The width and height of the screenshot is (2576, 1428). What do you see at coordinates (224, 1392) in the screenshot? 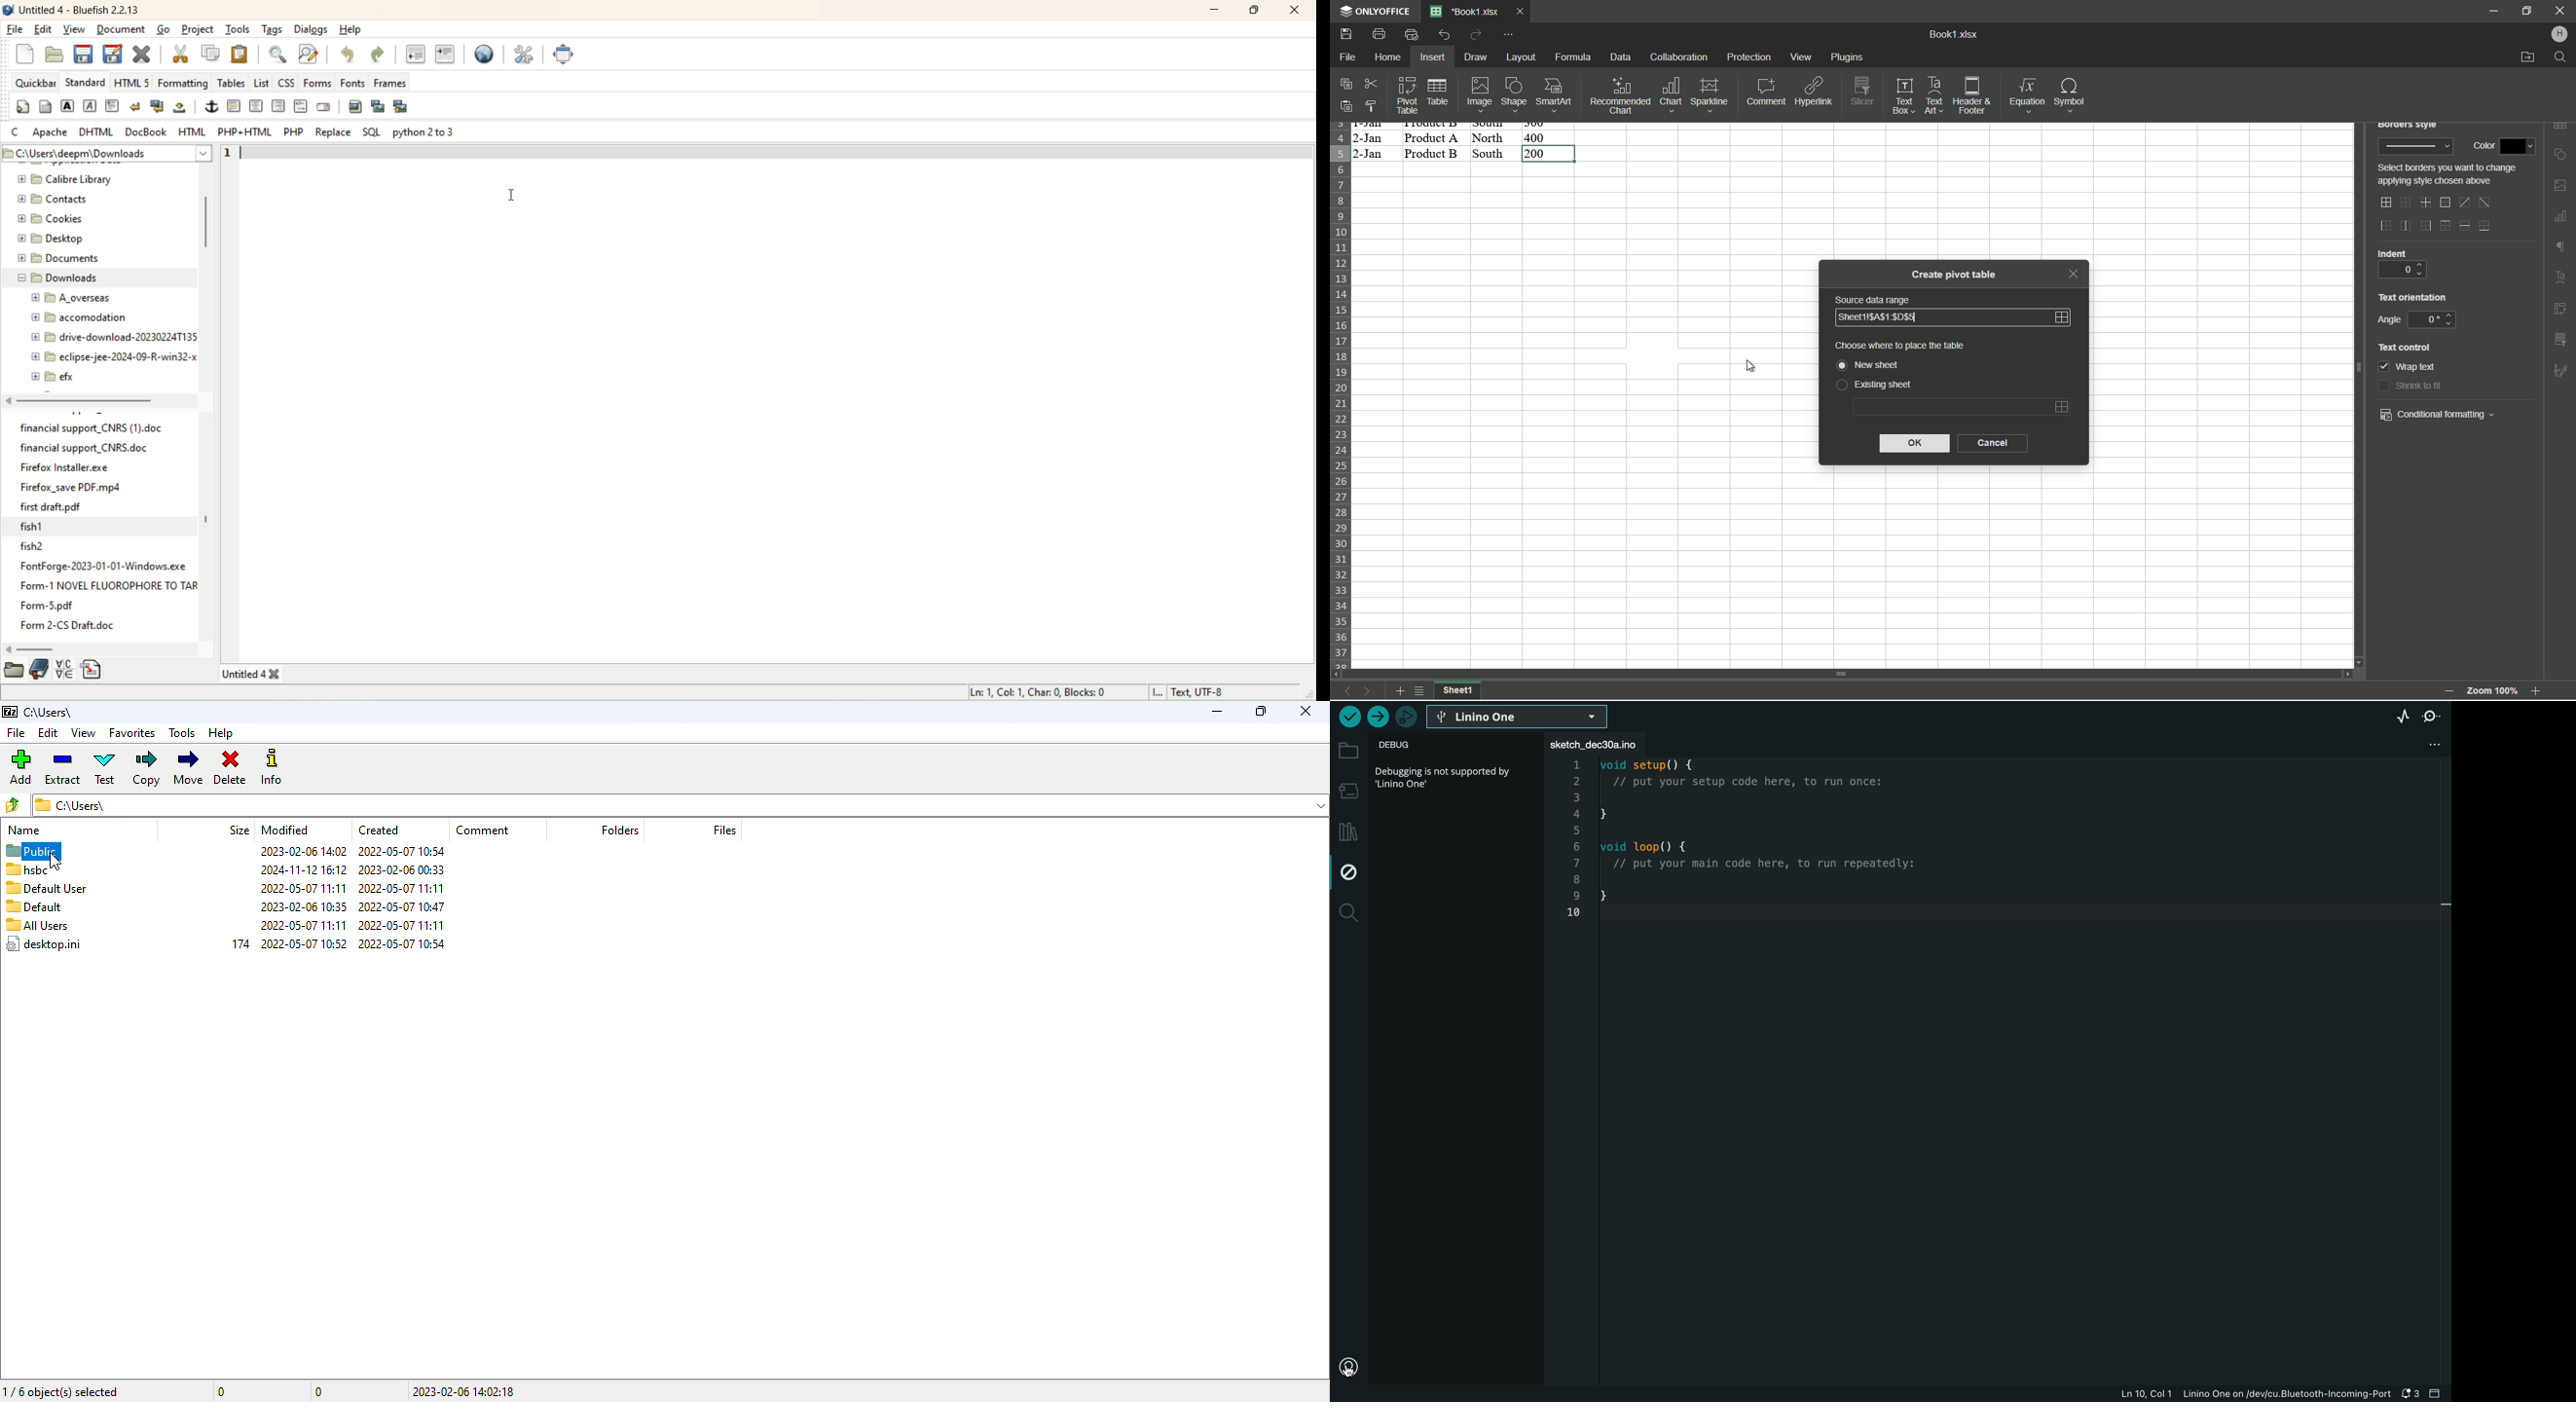
I see `0` at bounding box center [224, 1392].